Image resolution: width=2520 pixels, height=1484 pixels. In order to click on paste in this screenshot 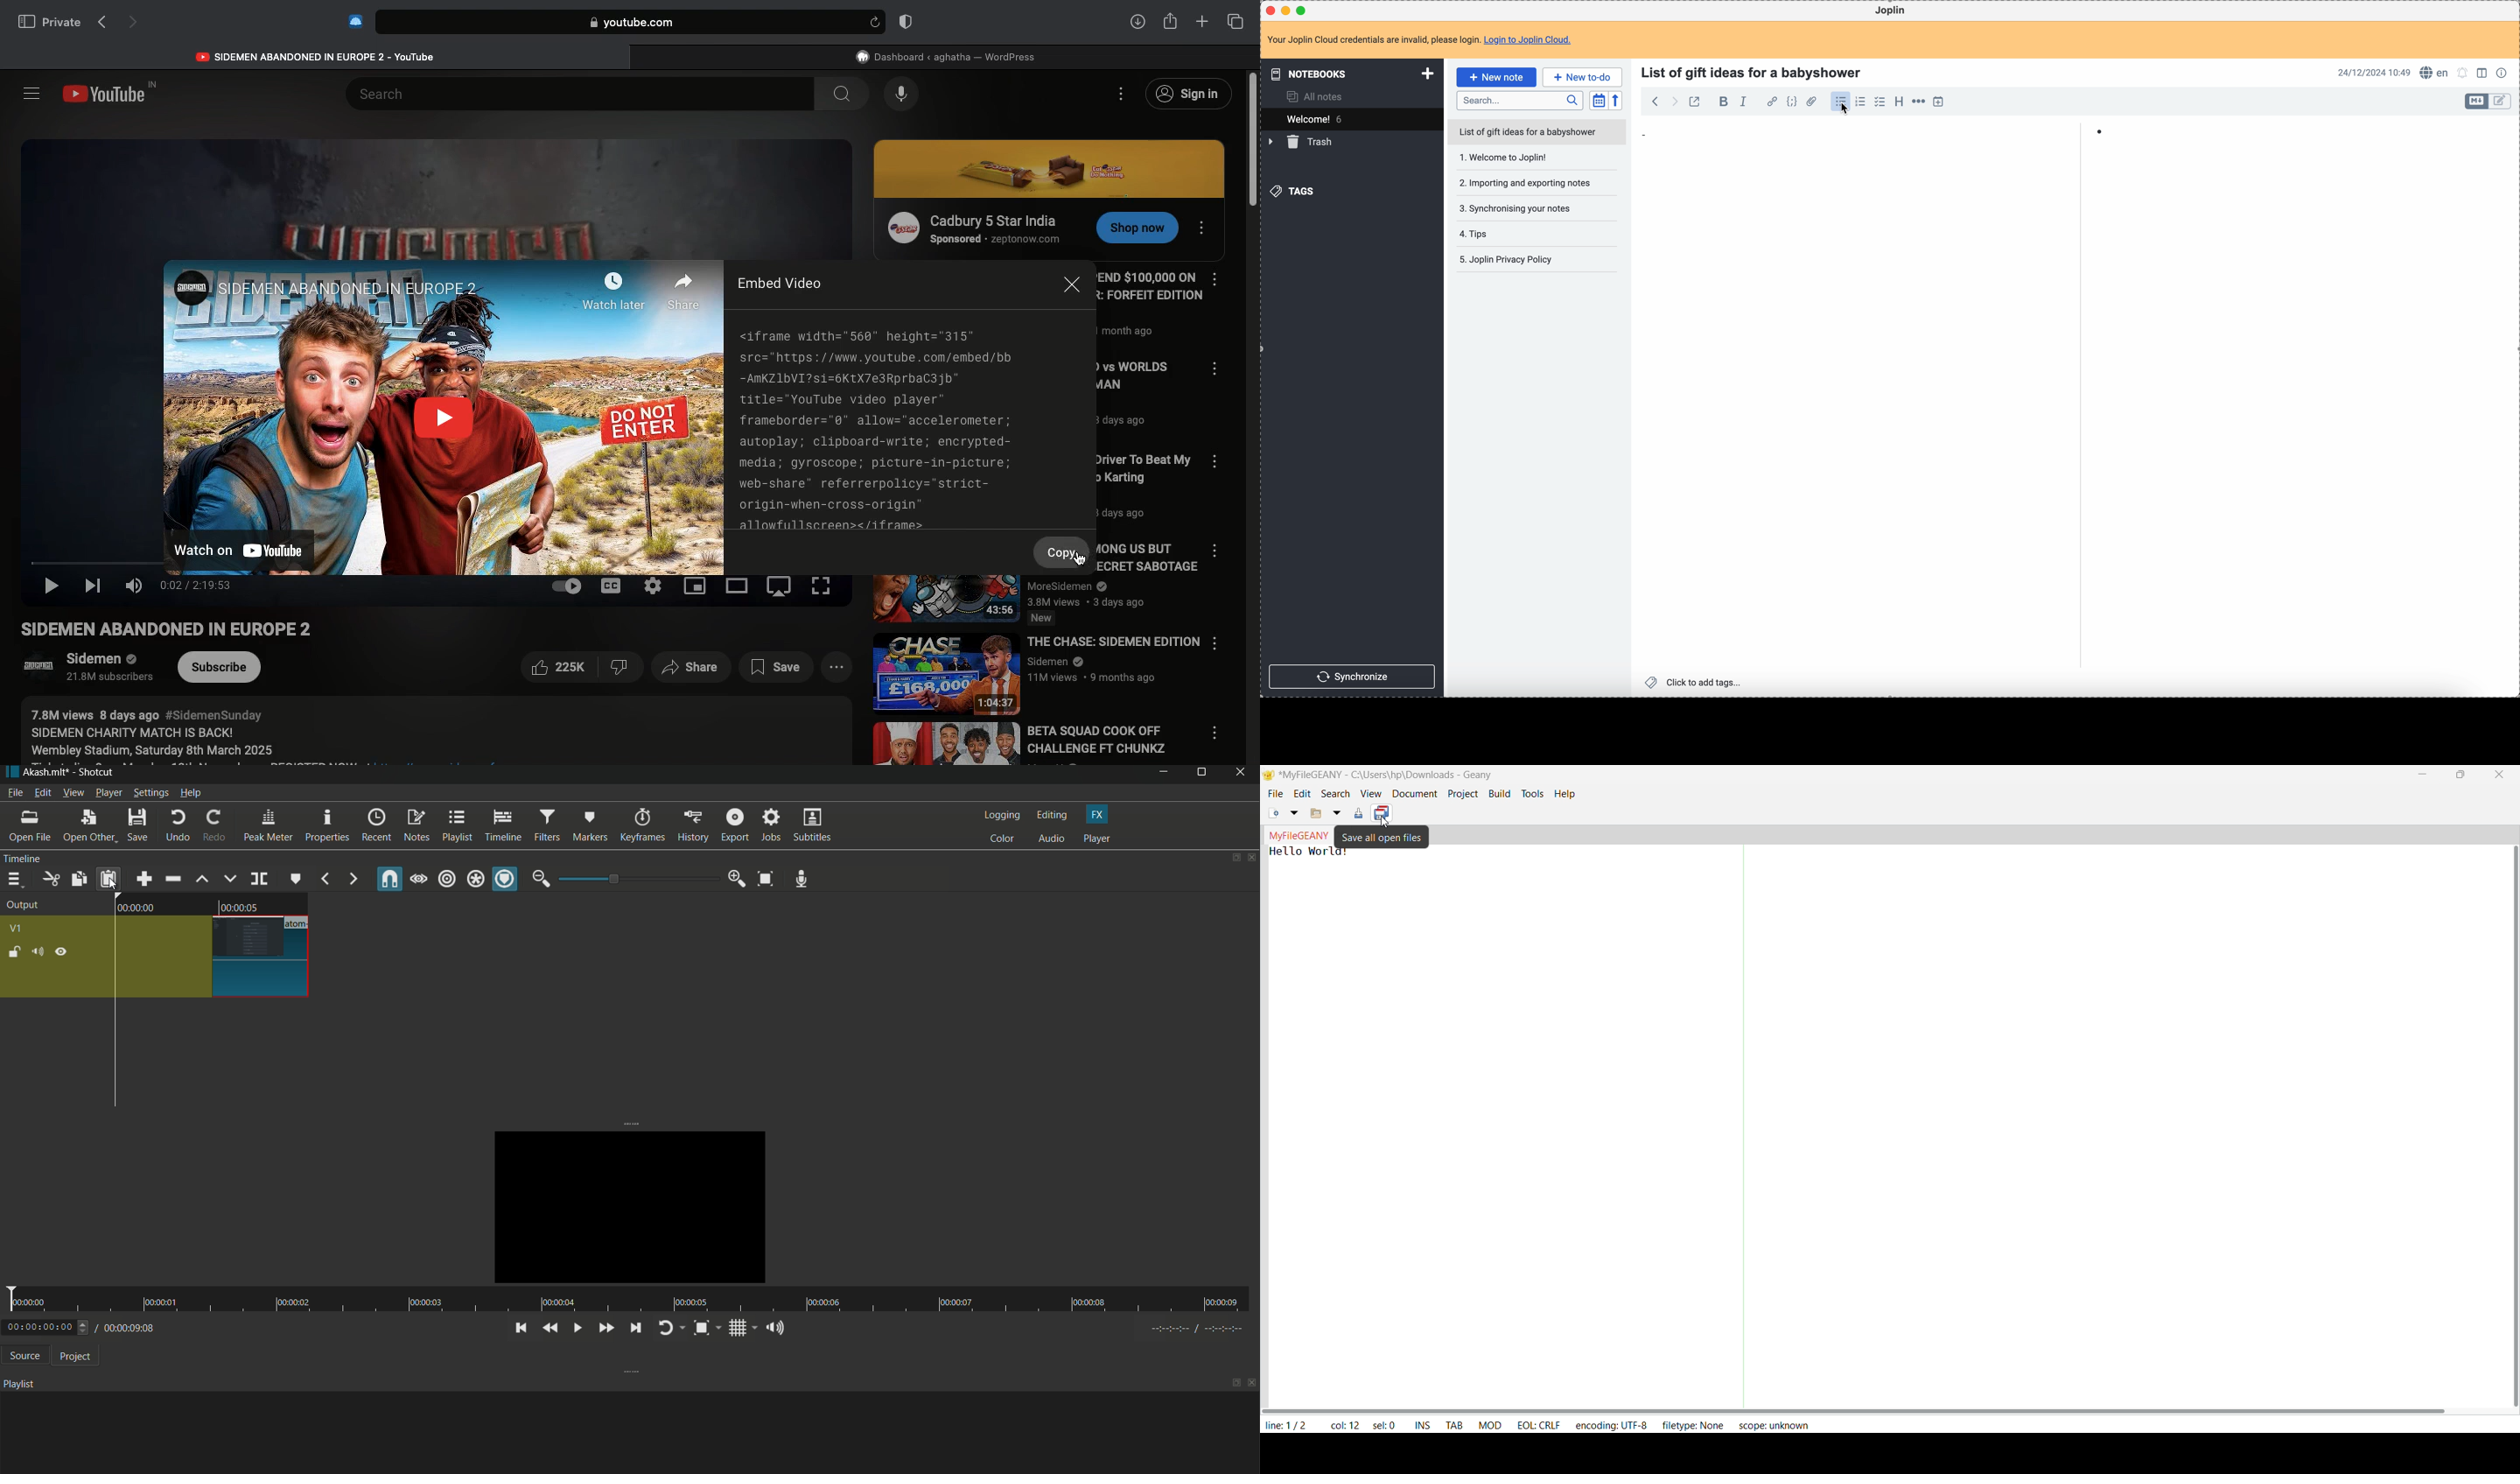, I will do `click(108, 880)`.